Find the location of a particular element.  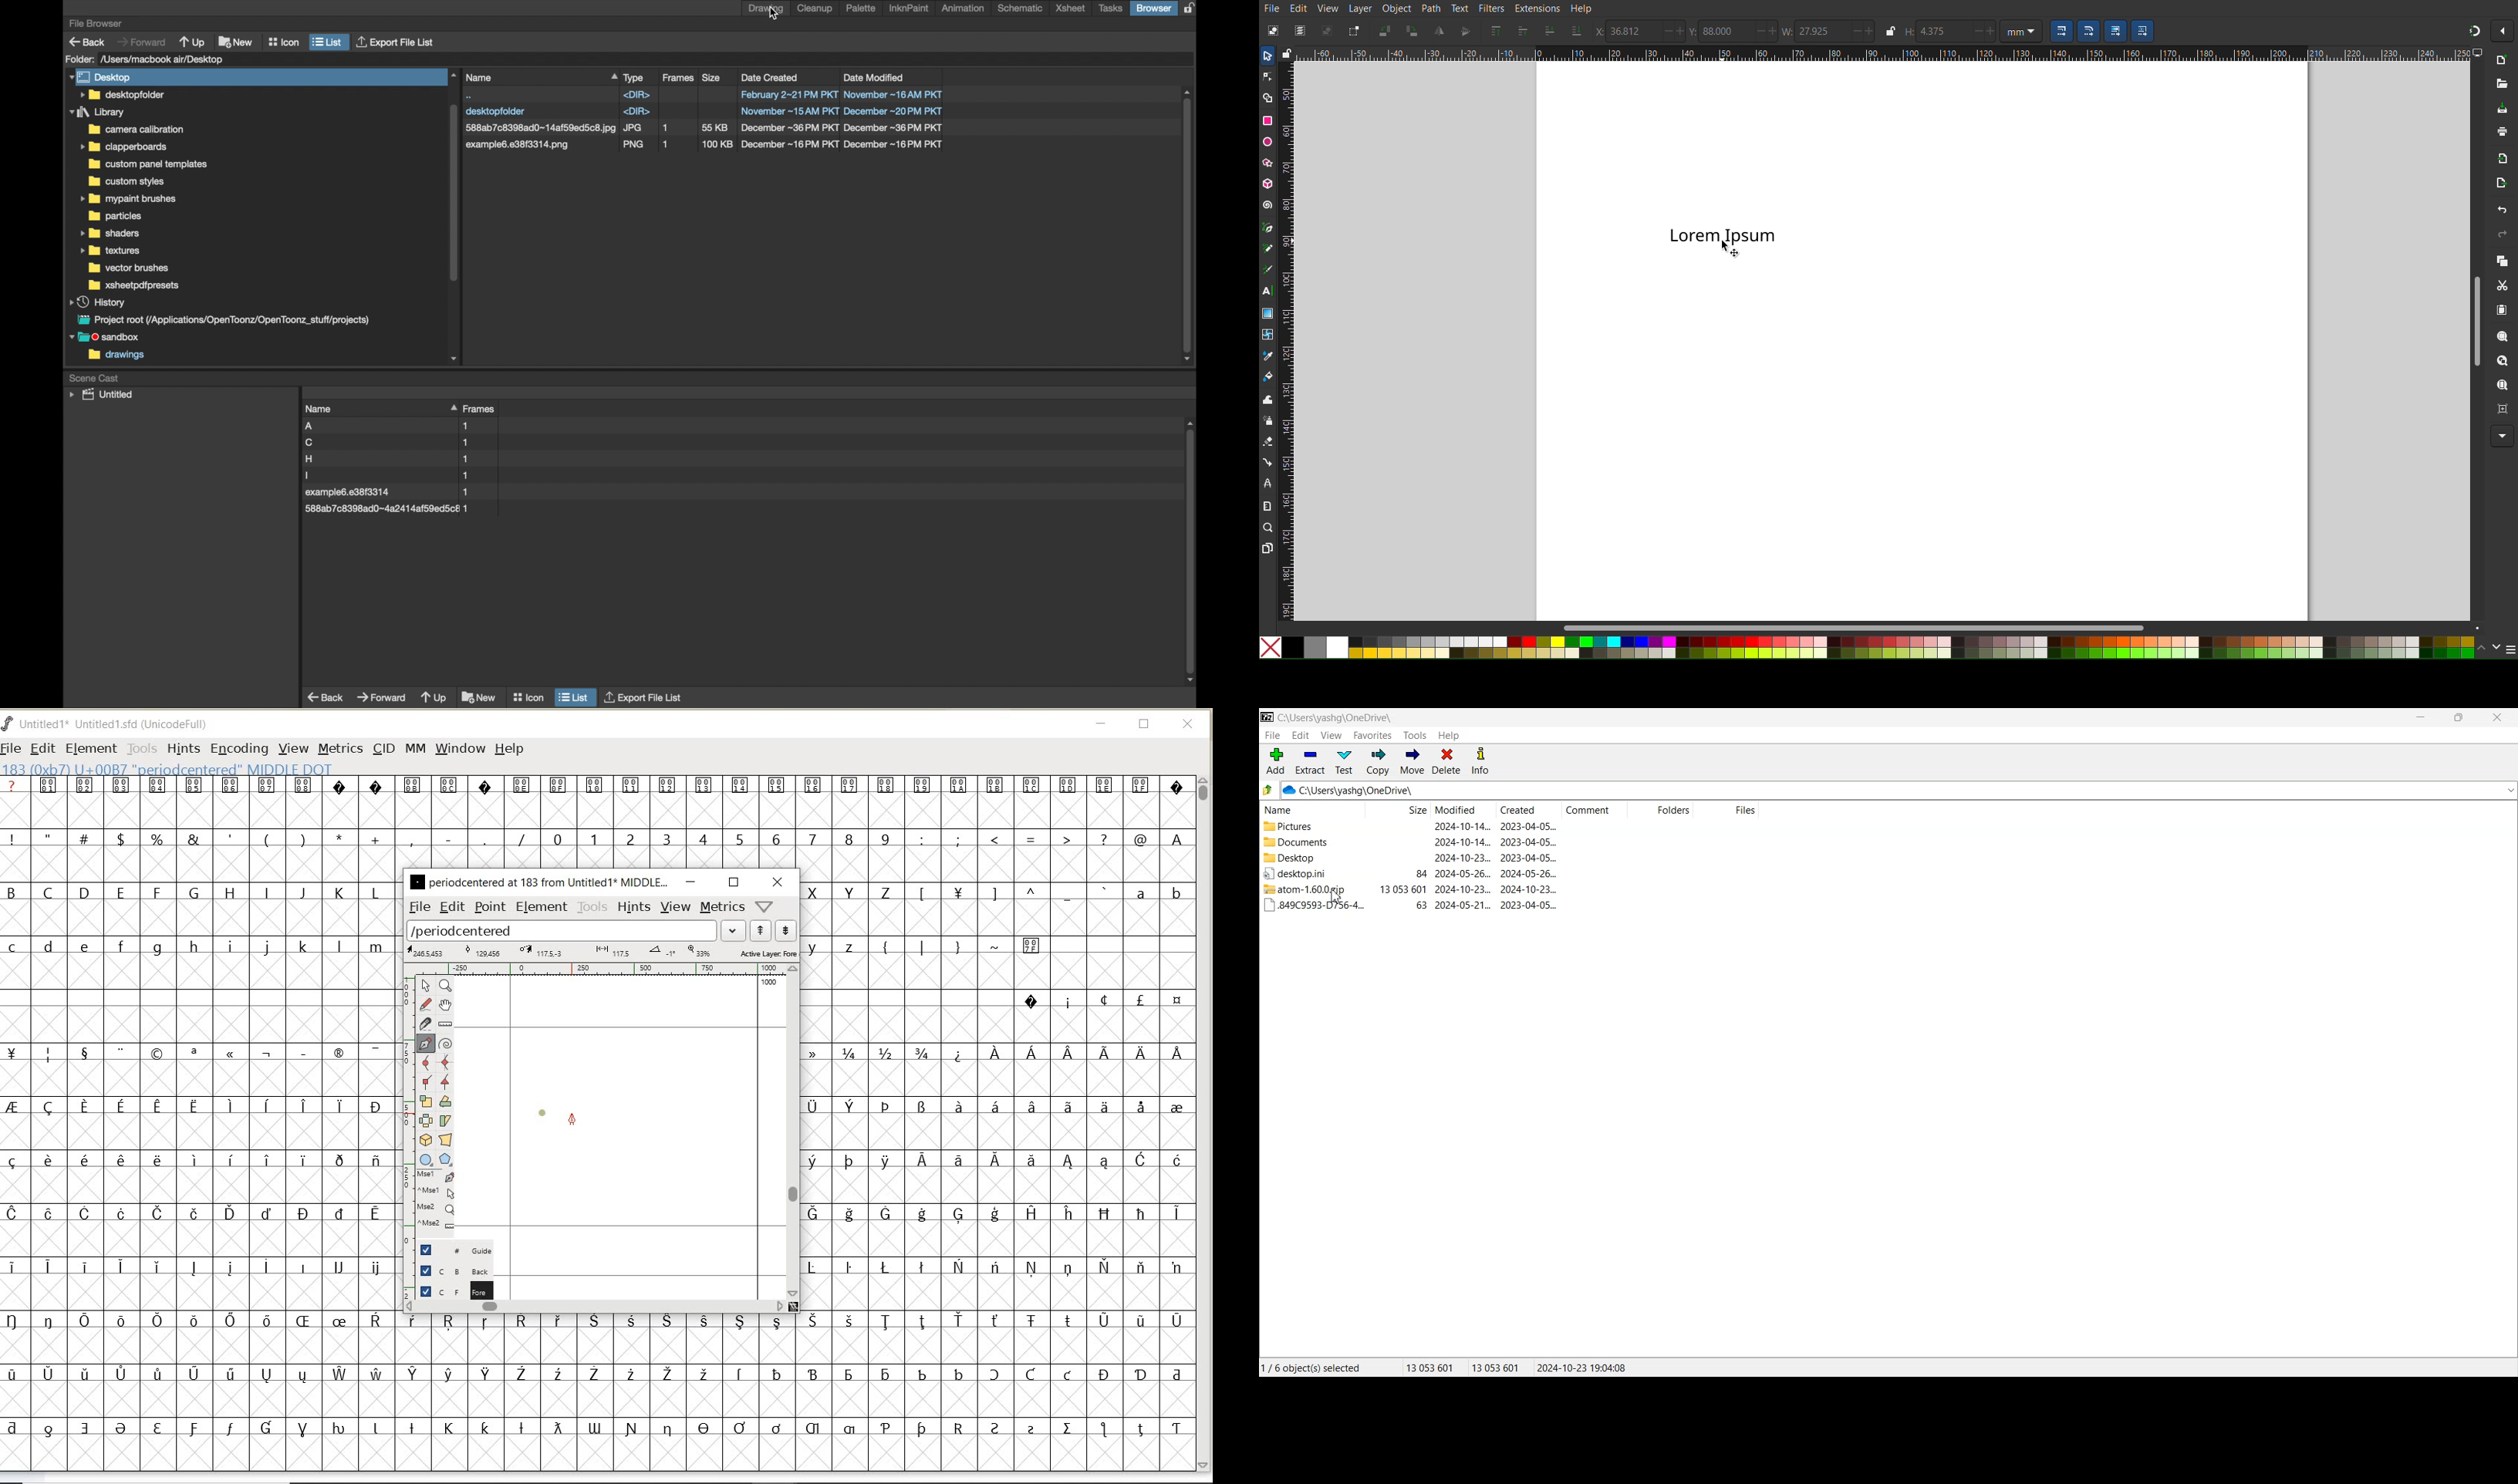

computer icon is located at coordinates (2479, 52).